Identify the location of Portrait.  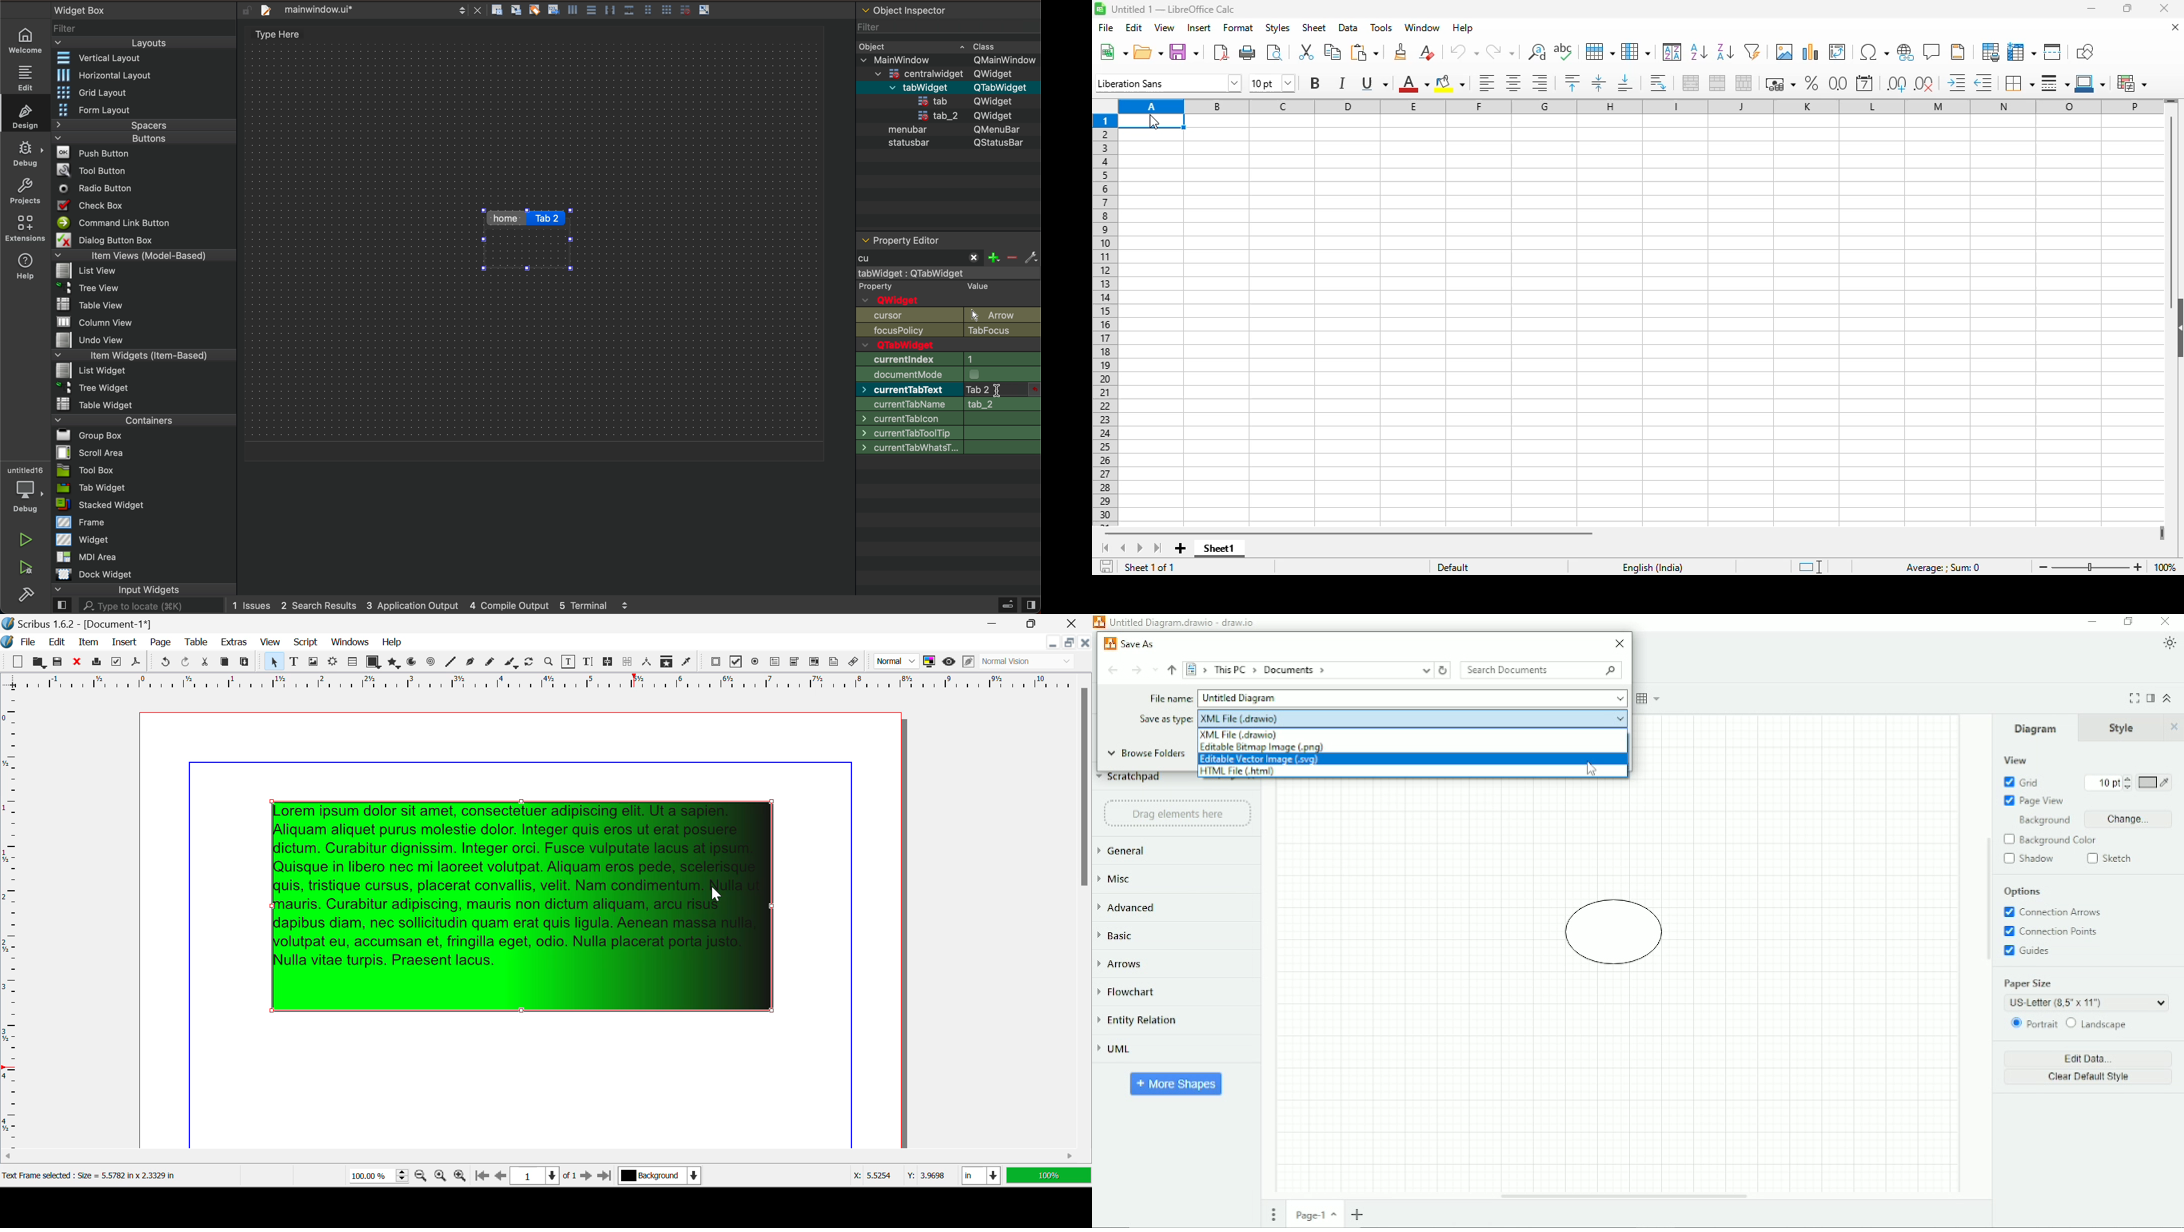
(2034, 1025).